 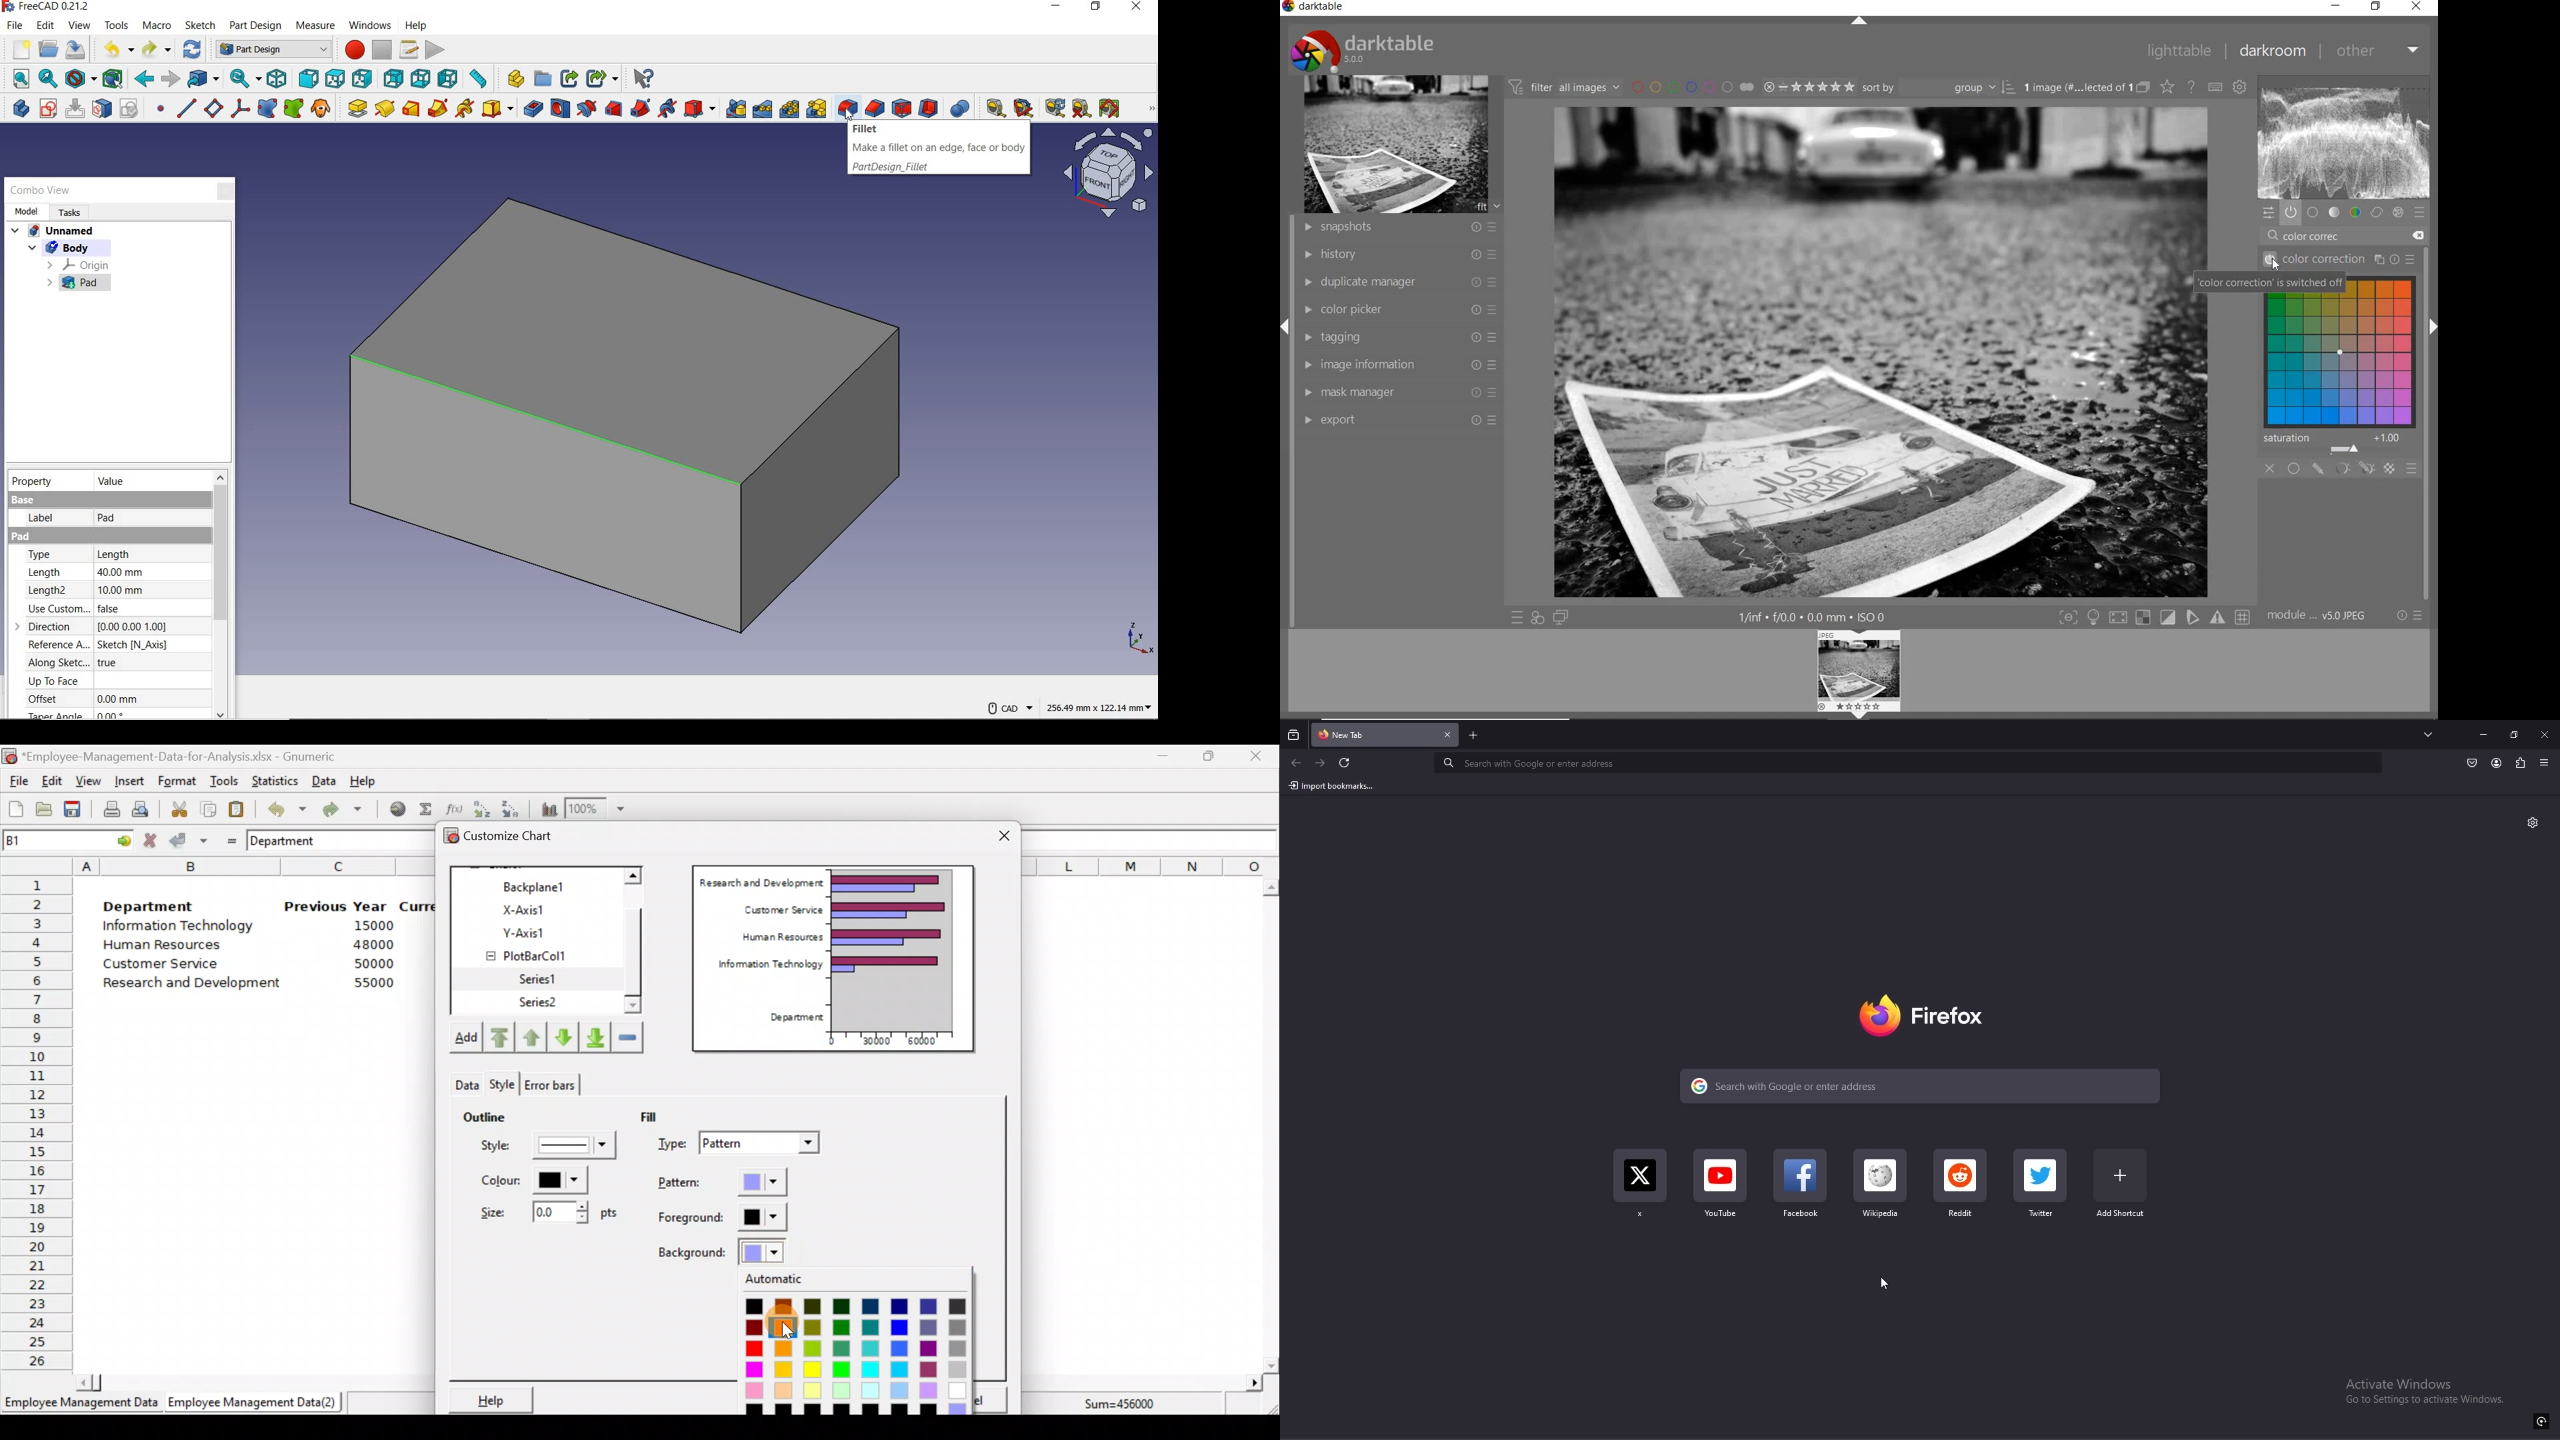 What do you see at coordinates (855, 1344) in the screenshot?
I see `Color palette` at bounding box center [855, 1344].